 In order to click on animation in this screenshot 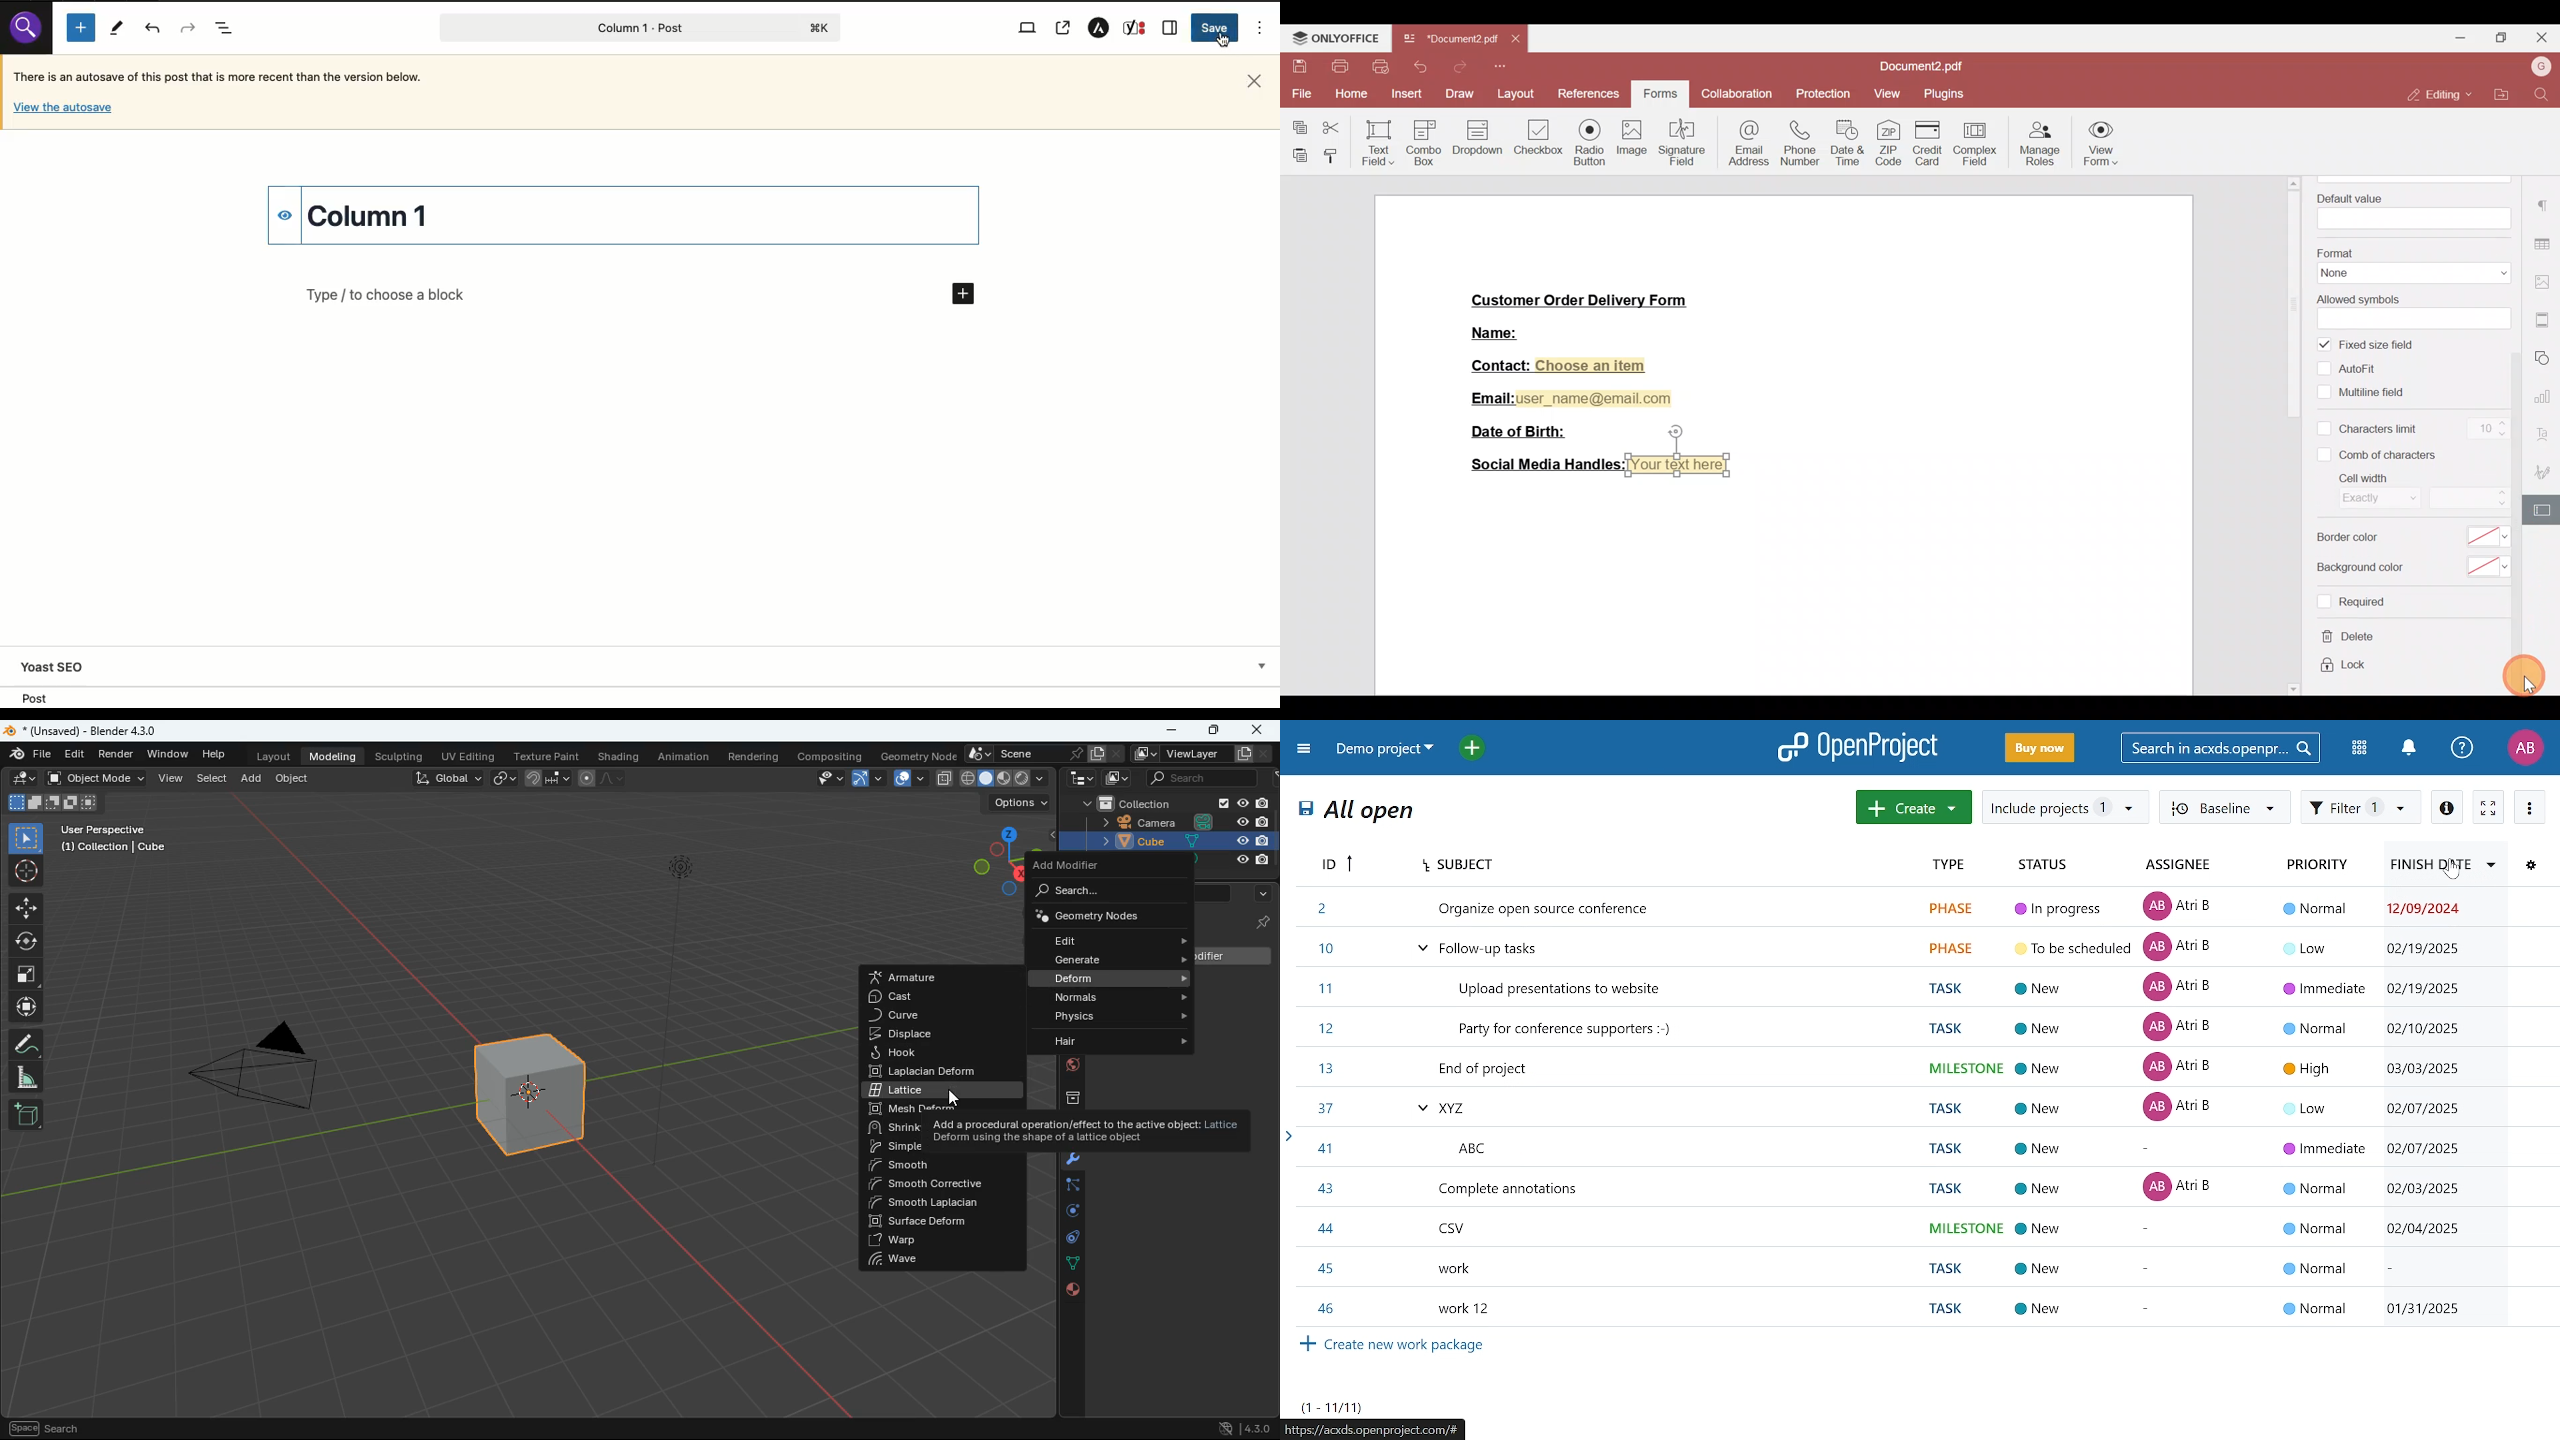, I will do `click(682, 756)`.